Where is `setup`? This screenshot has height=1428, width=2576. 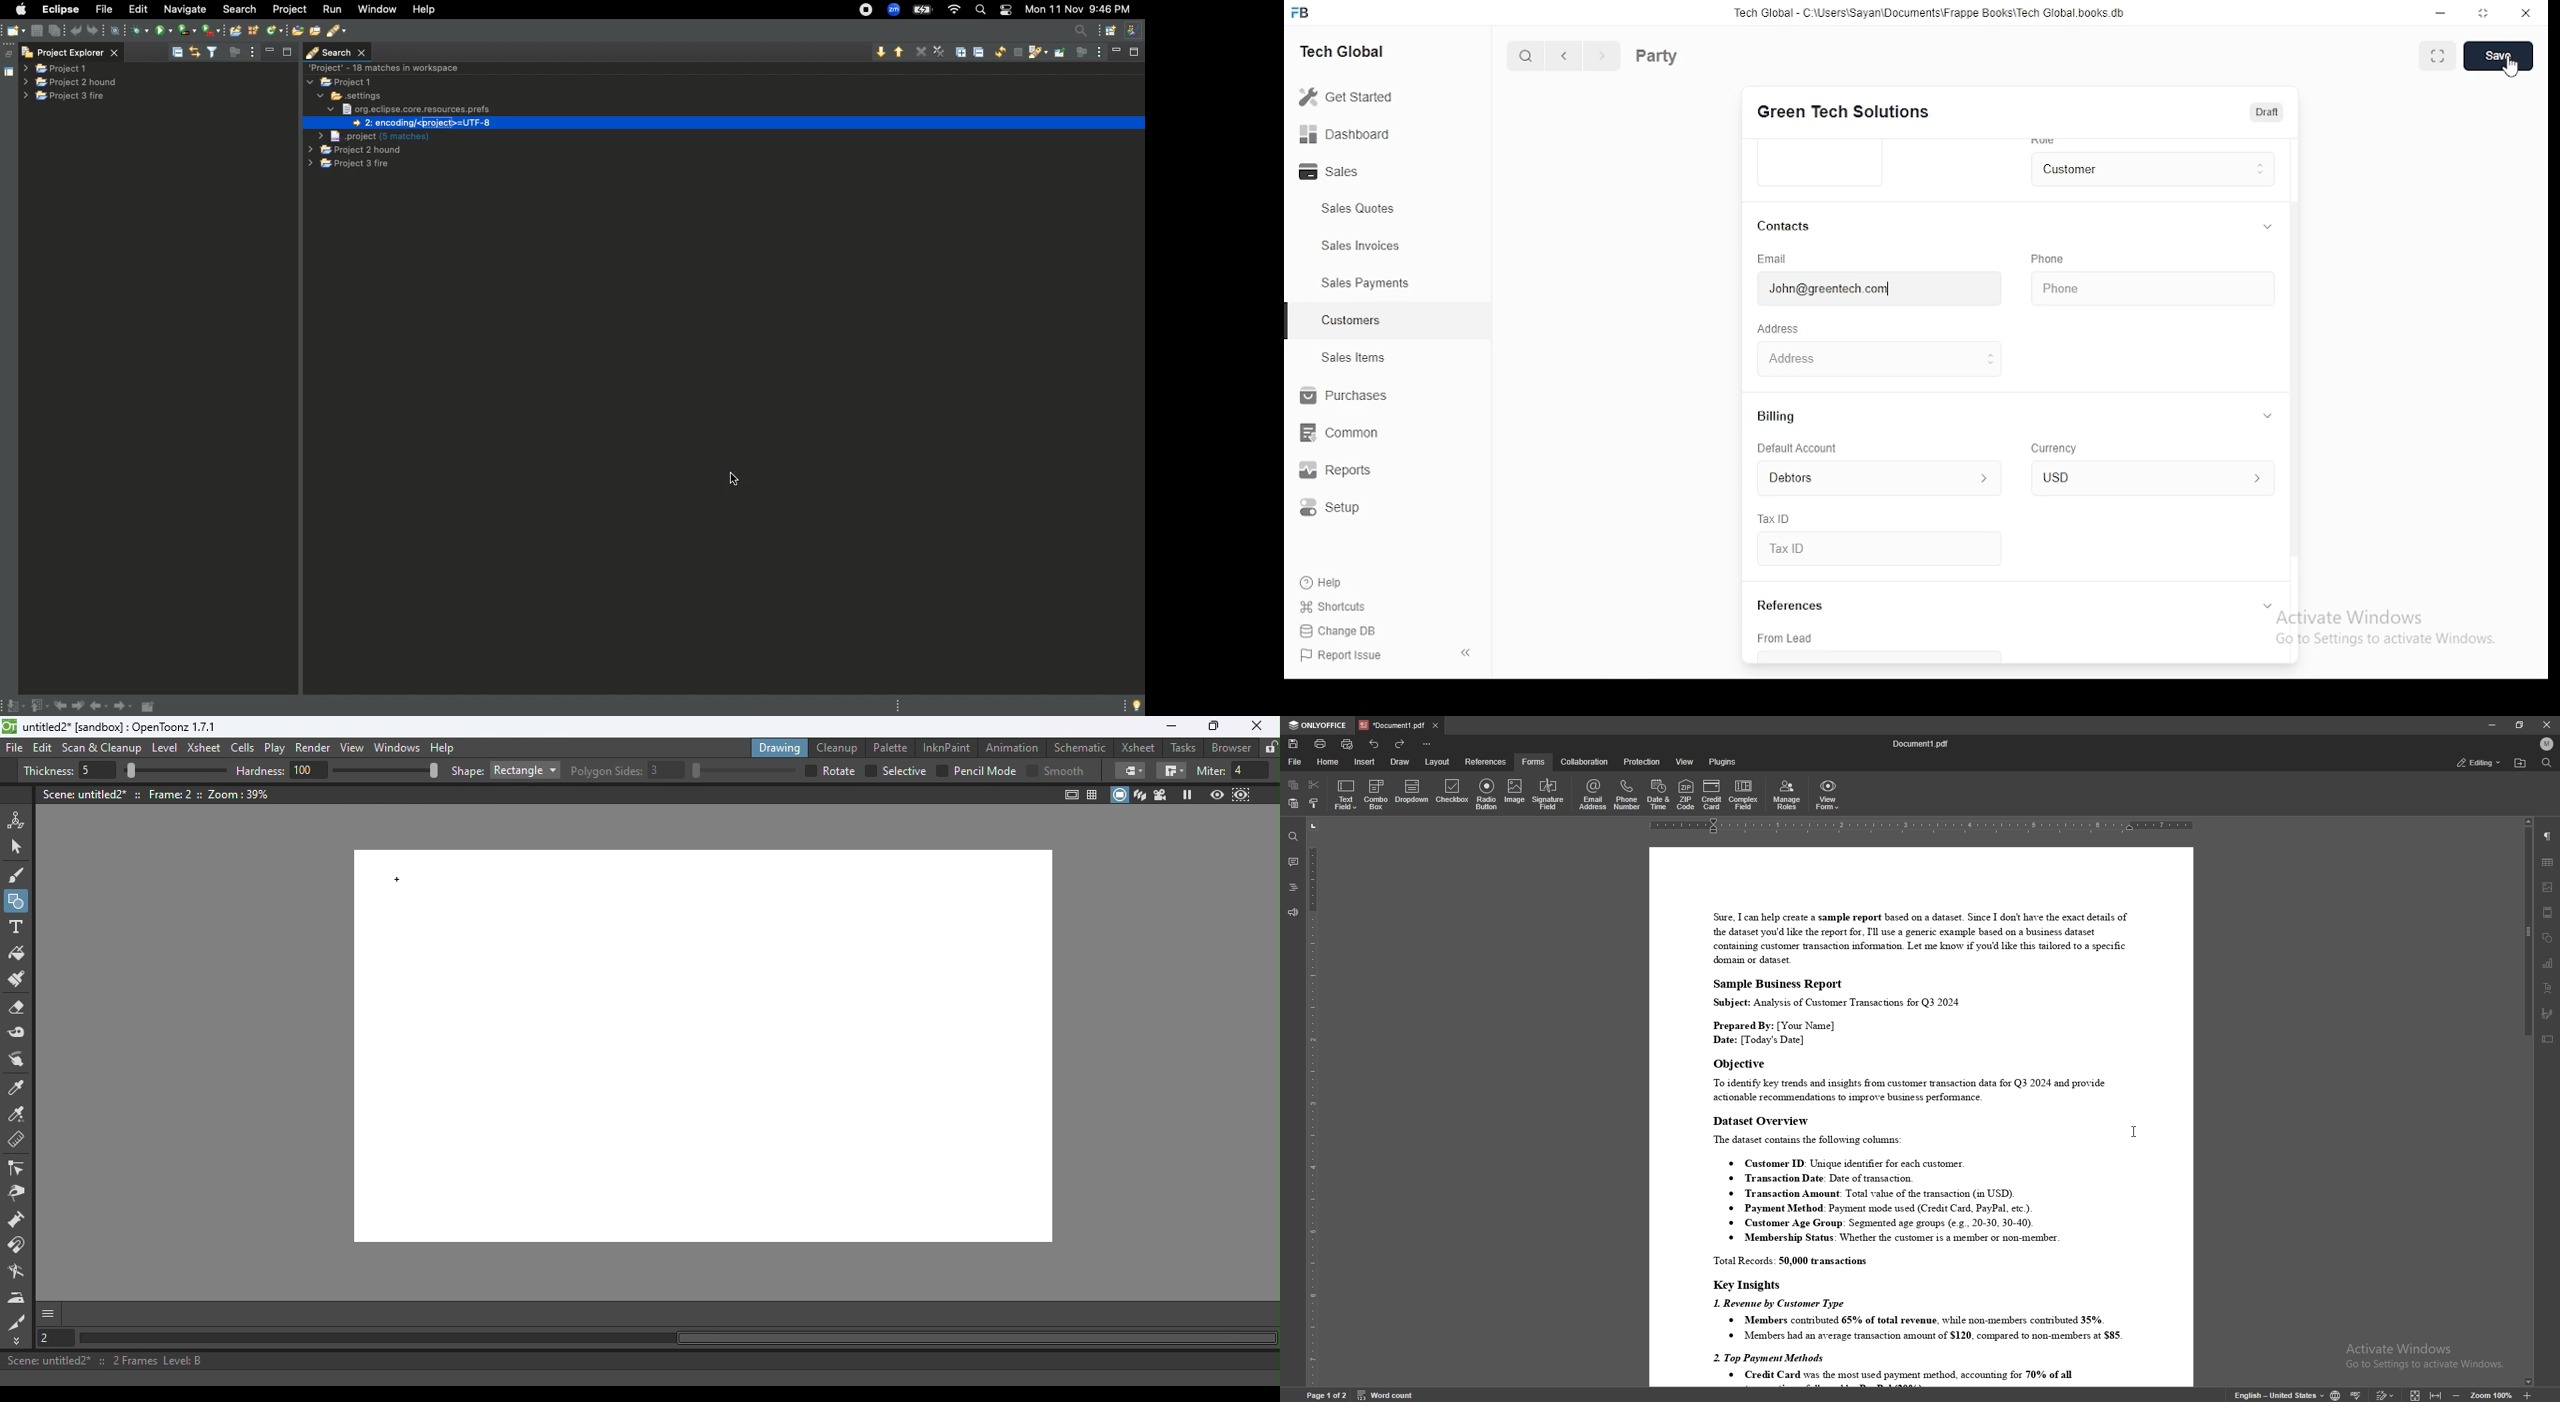
setup is located at coordinates (1338, 510).